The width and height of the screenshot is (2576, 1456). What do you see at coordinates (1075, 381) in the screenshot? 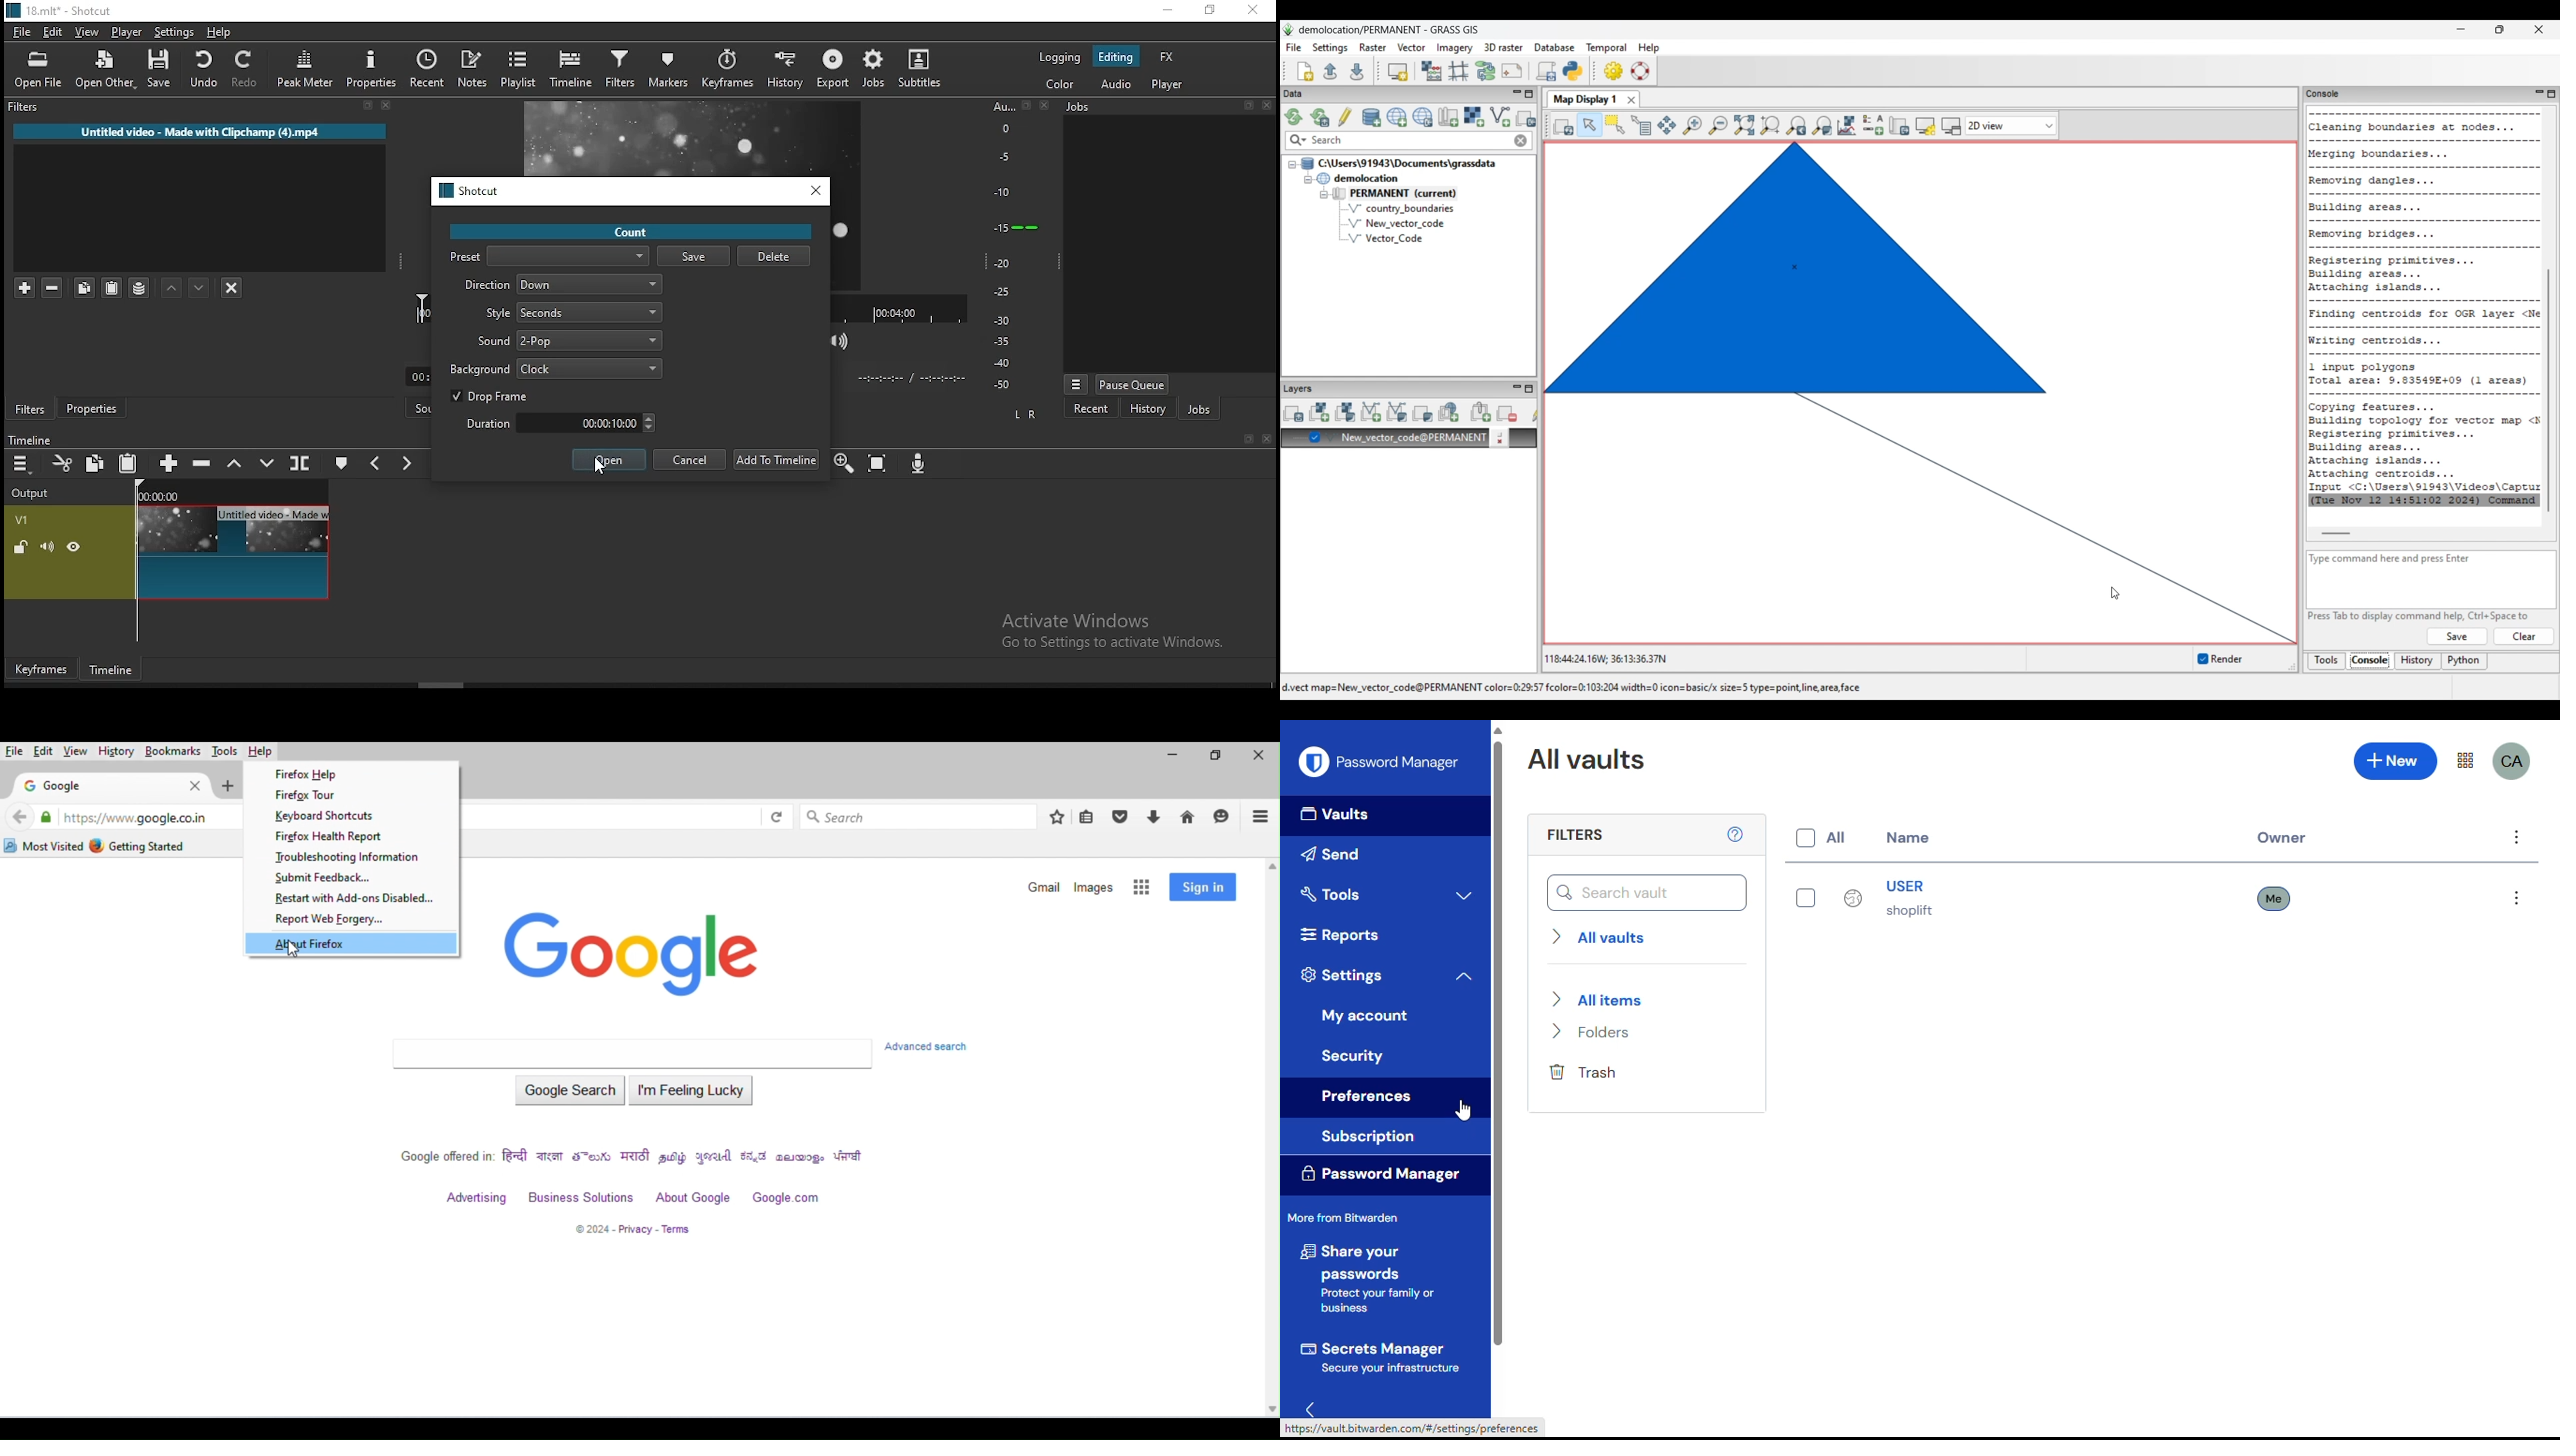
I see `view menu` at bounding box center [1075, 381].